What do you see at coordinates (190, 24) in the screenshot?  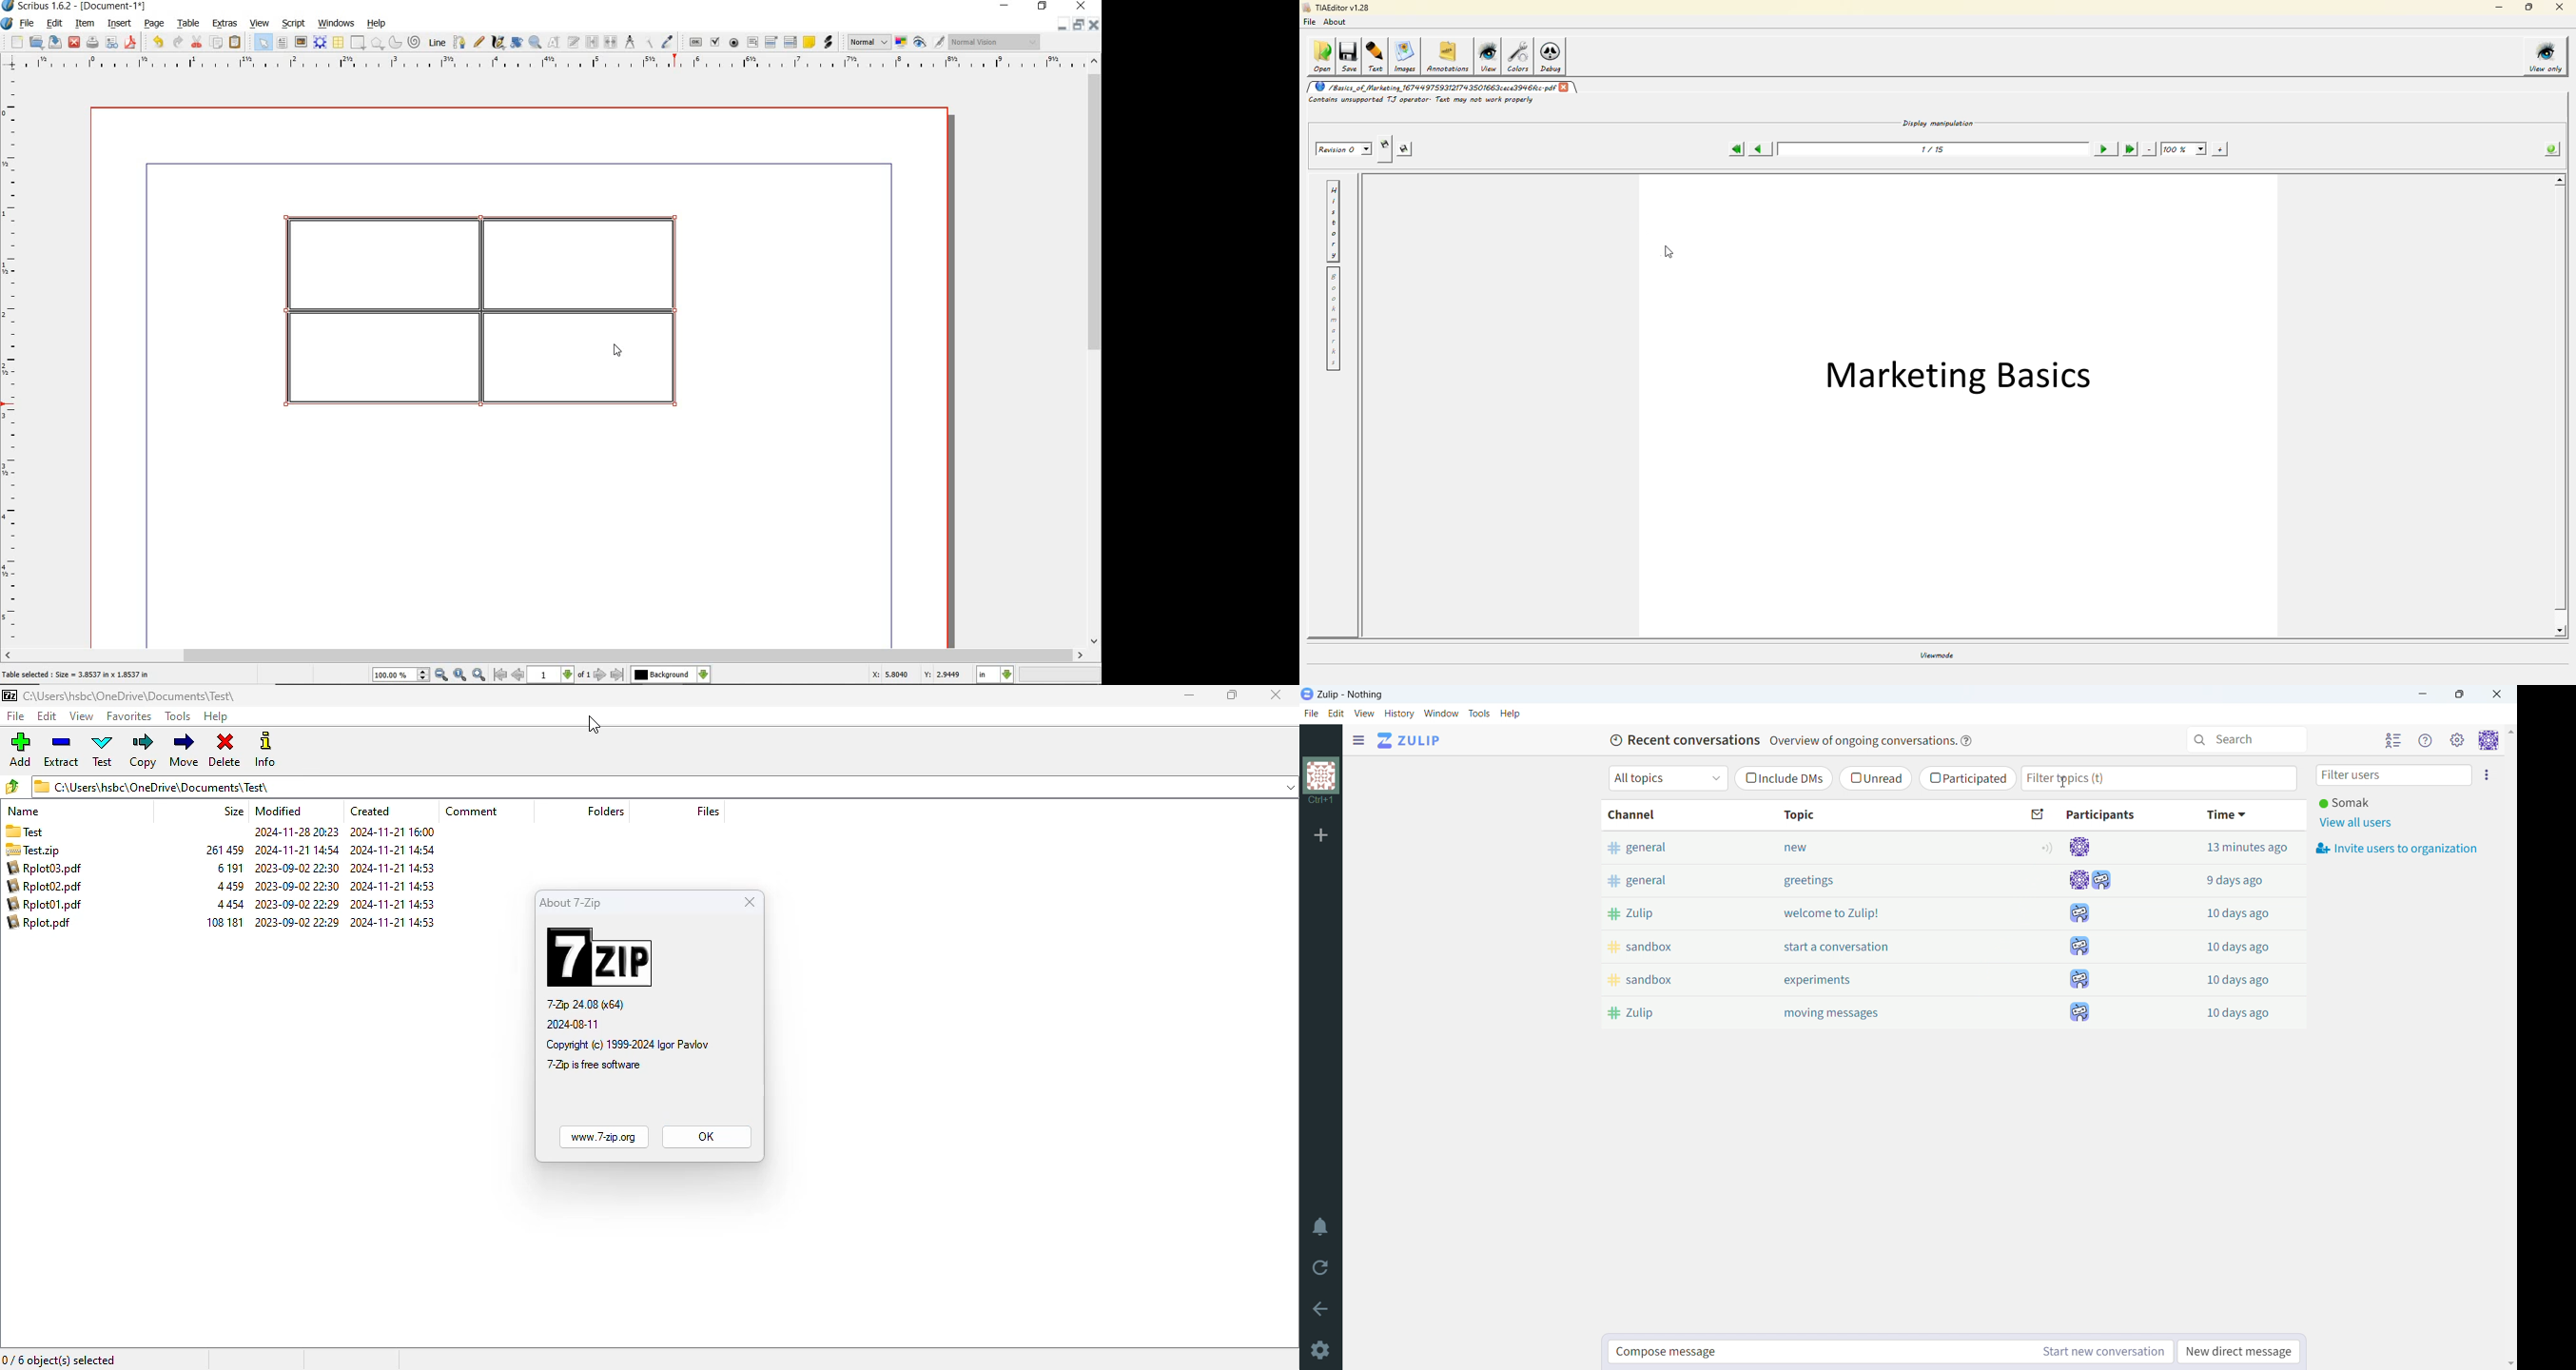 I see `table` at bounding box center [190, 24].